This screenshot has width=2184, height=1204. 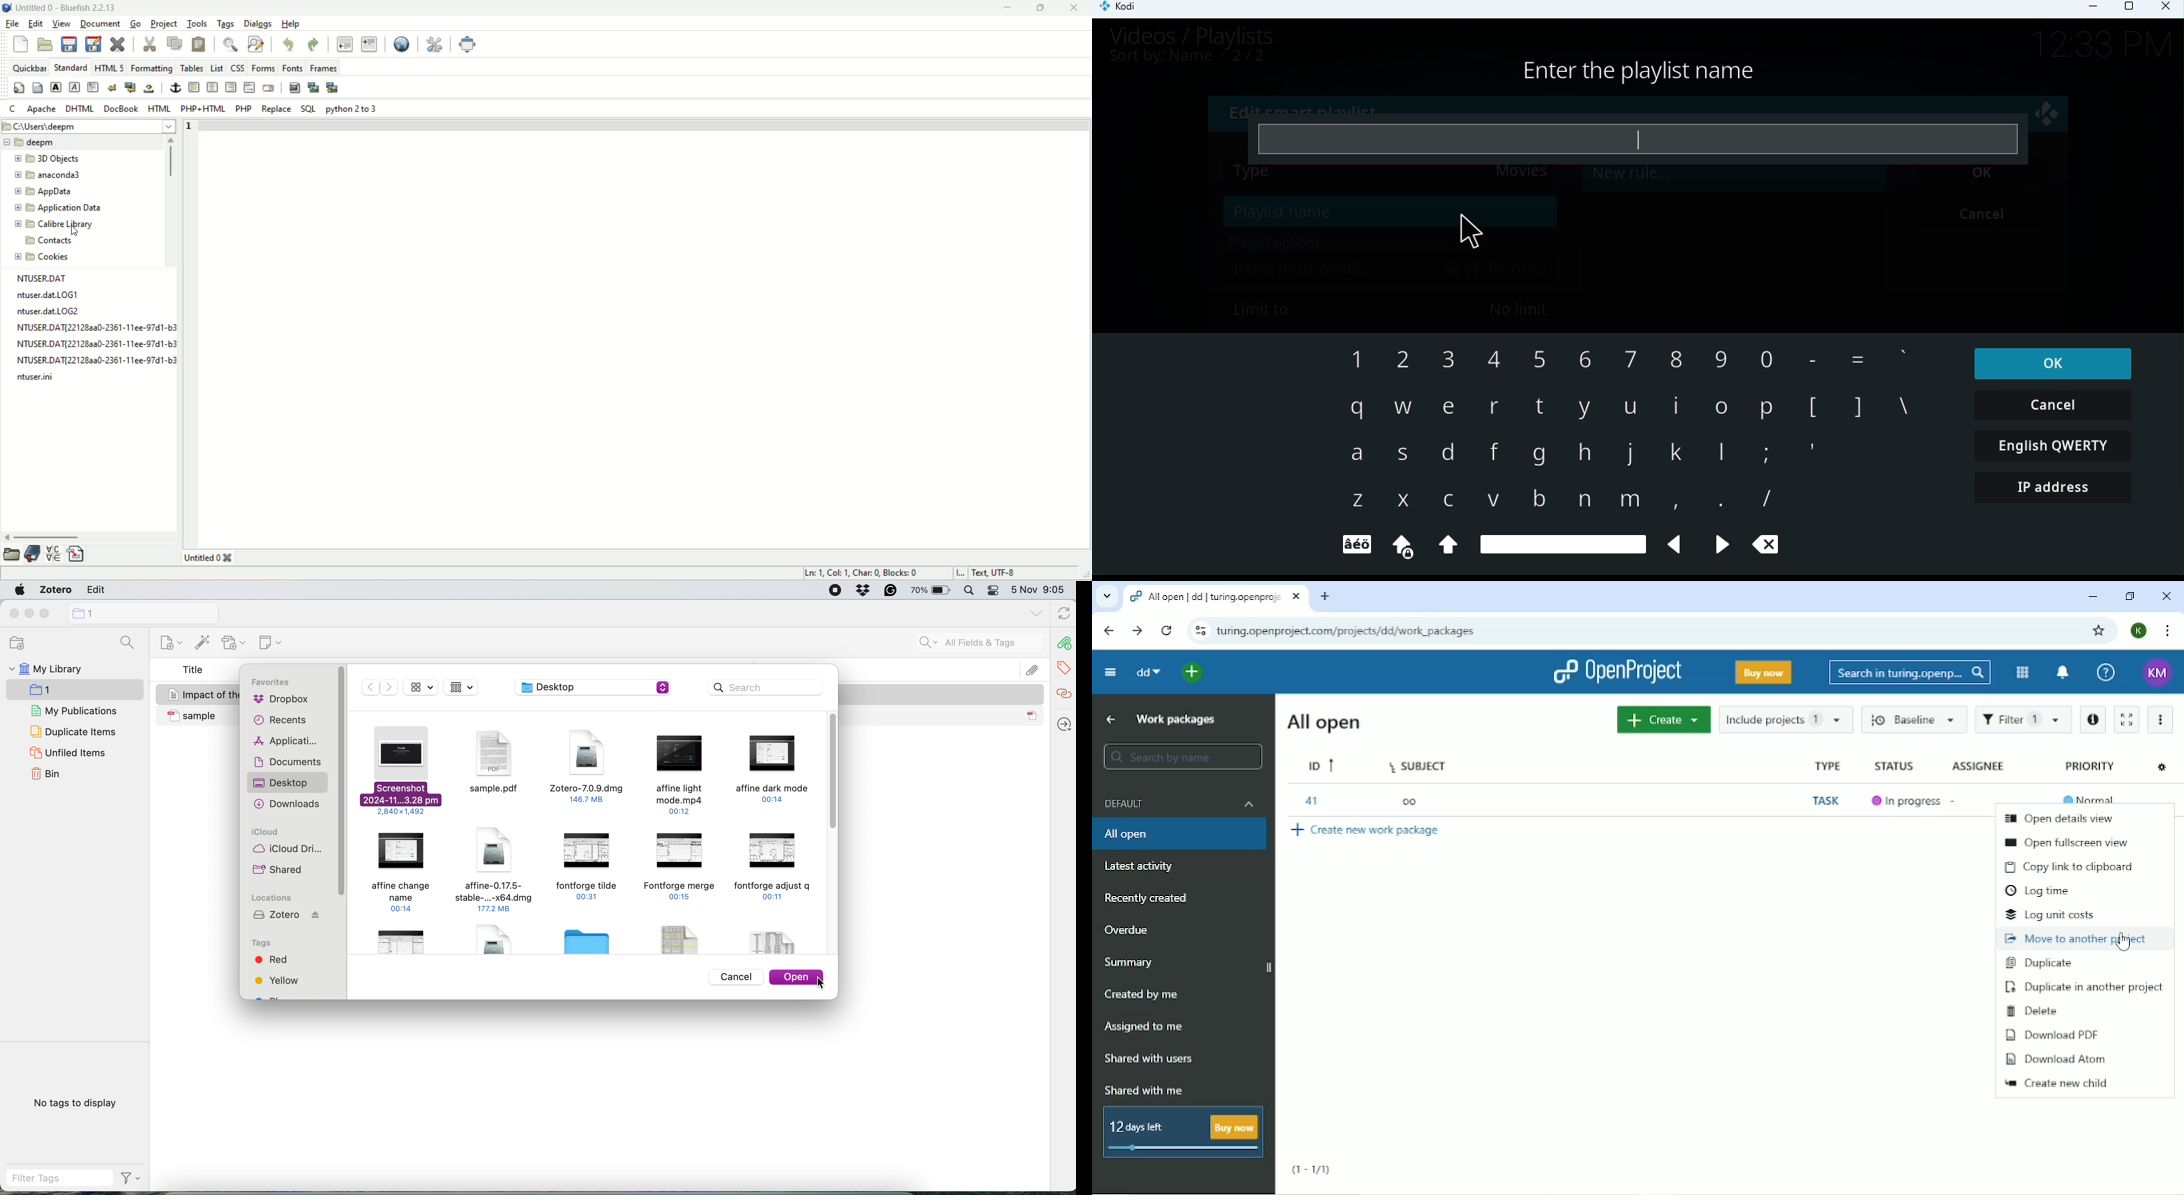 What do you see at coordinates (738, 977) in the screenshot?
I see `cancel` at bounding box center [738, 977].